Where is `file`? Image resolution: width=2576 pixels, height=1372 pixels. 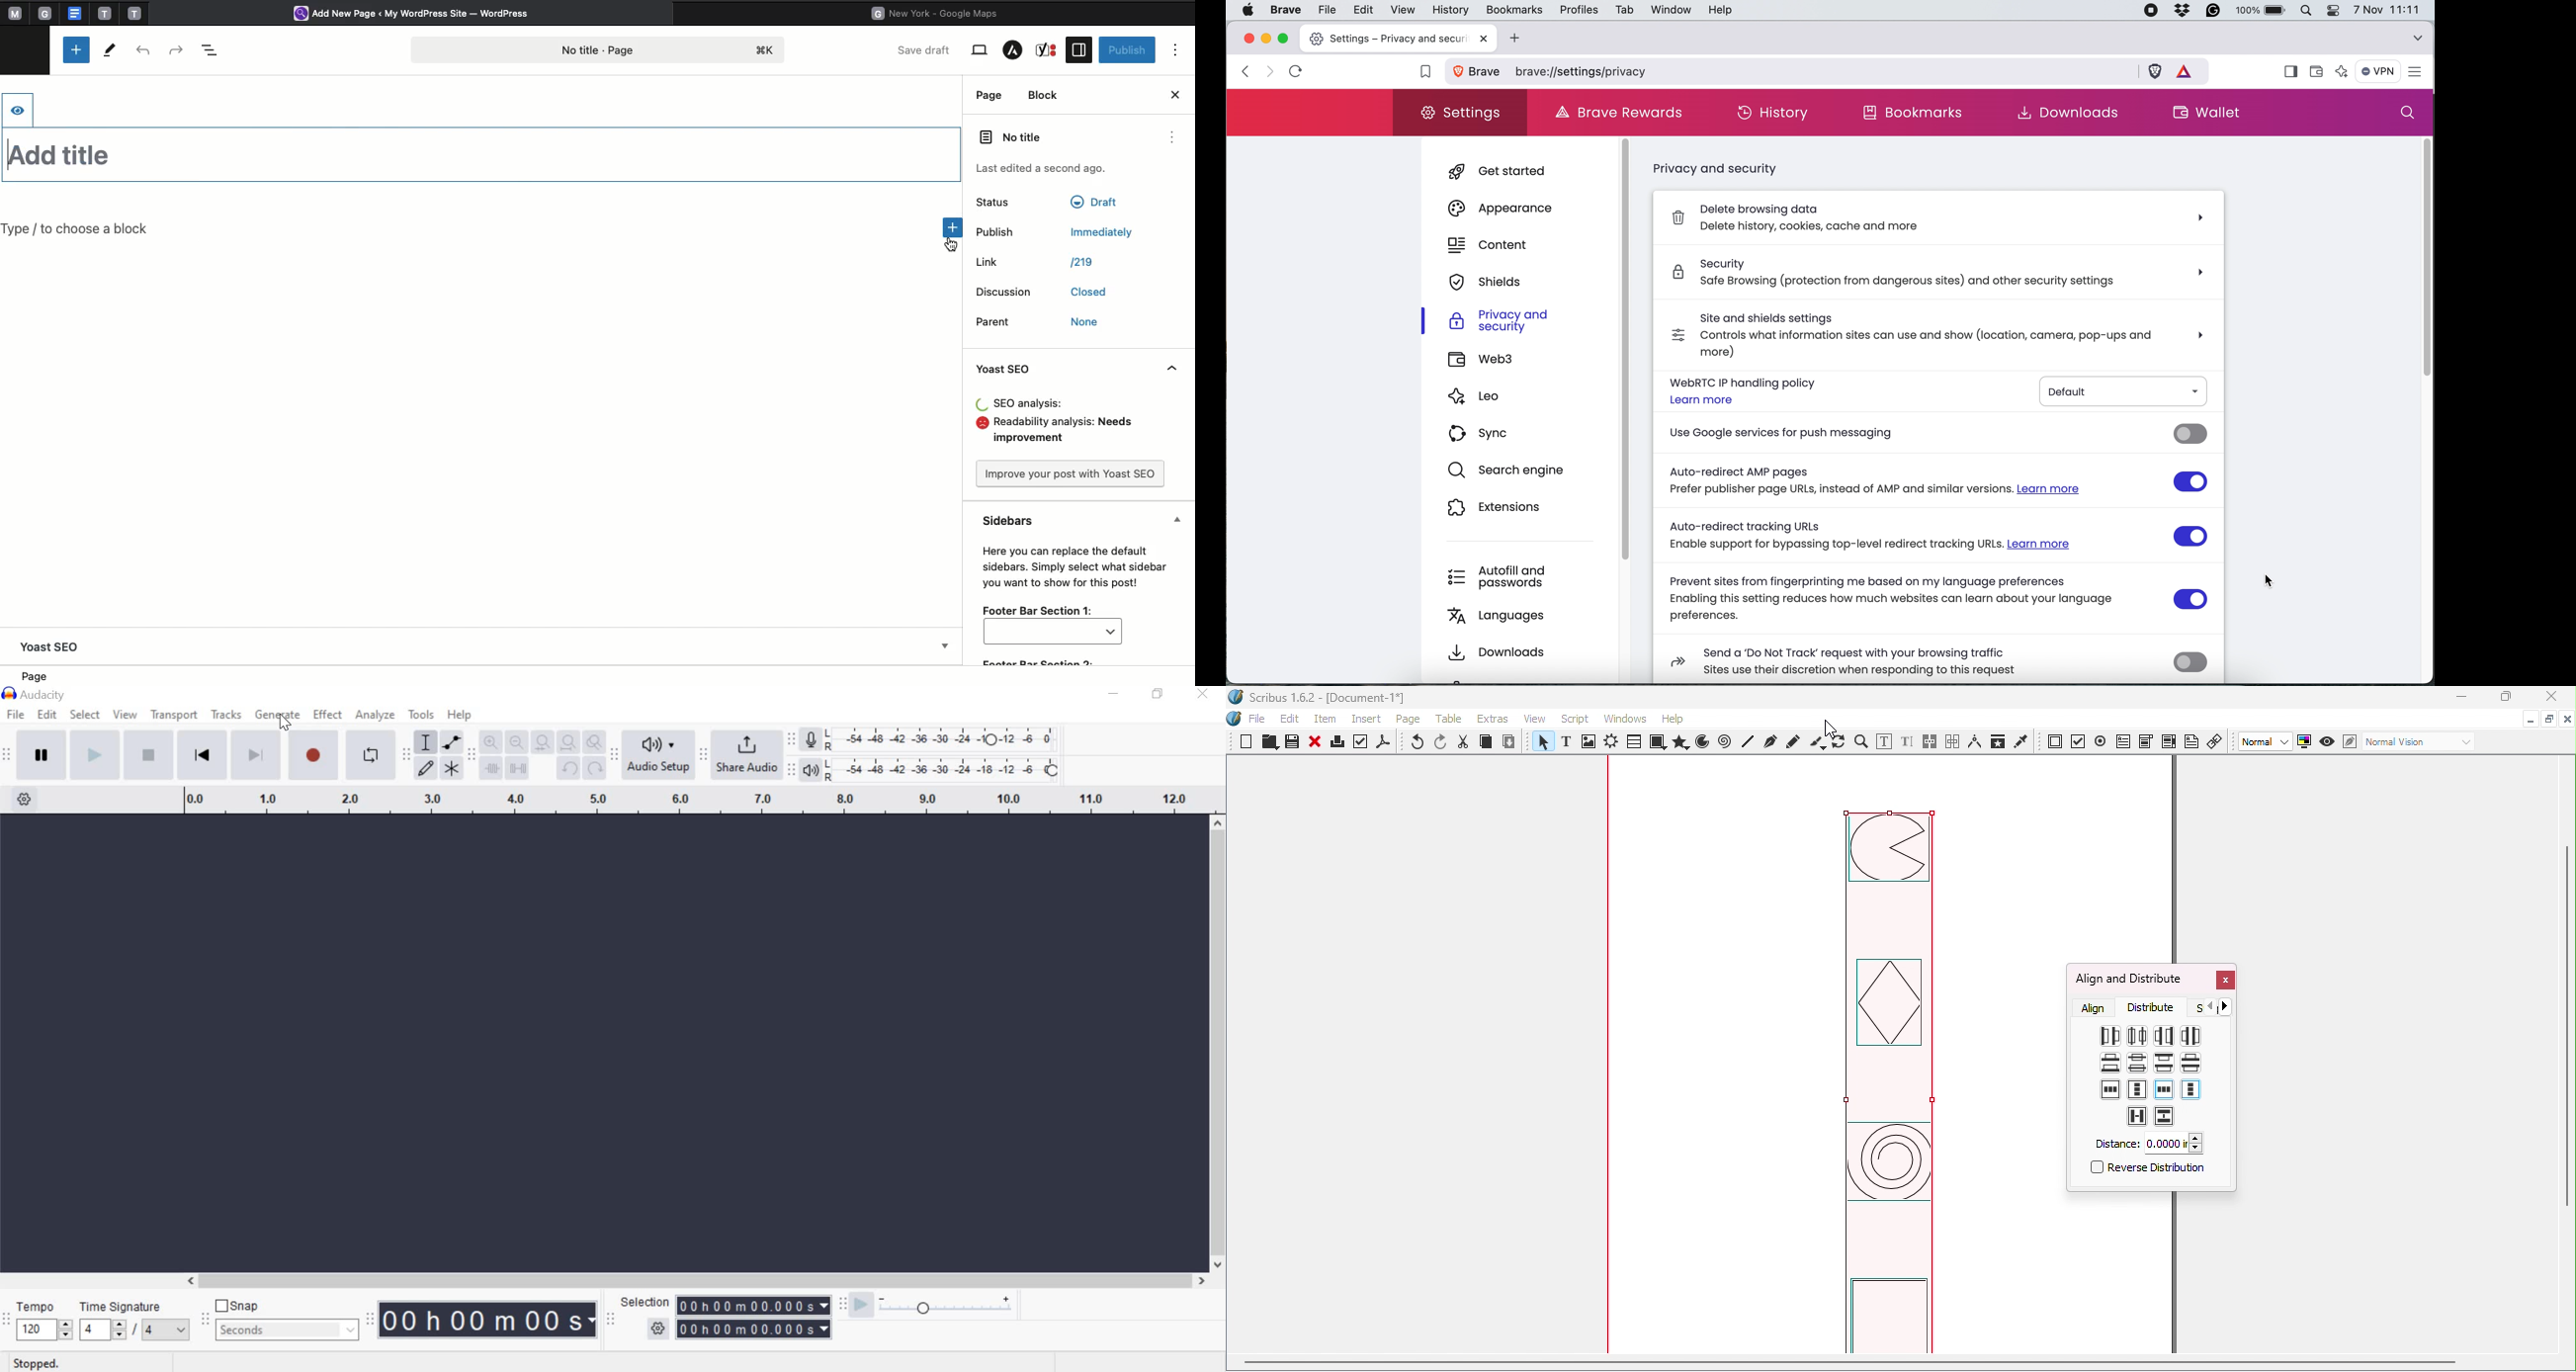 file is located at coordinates (14, 715).